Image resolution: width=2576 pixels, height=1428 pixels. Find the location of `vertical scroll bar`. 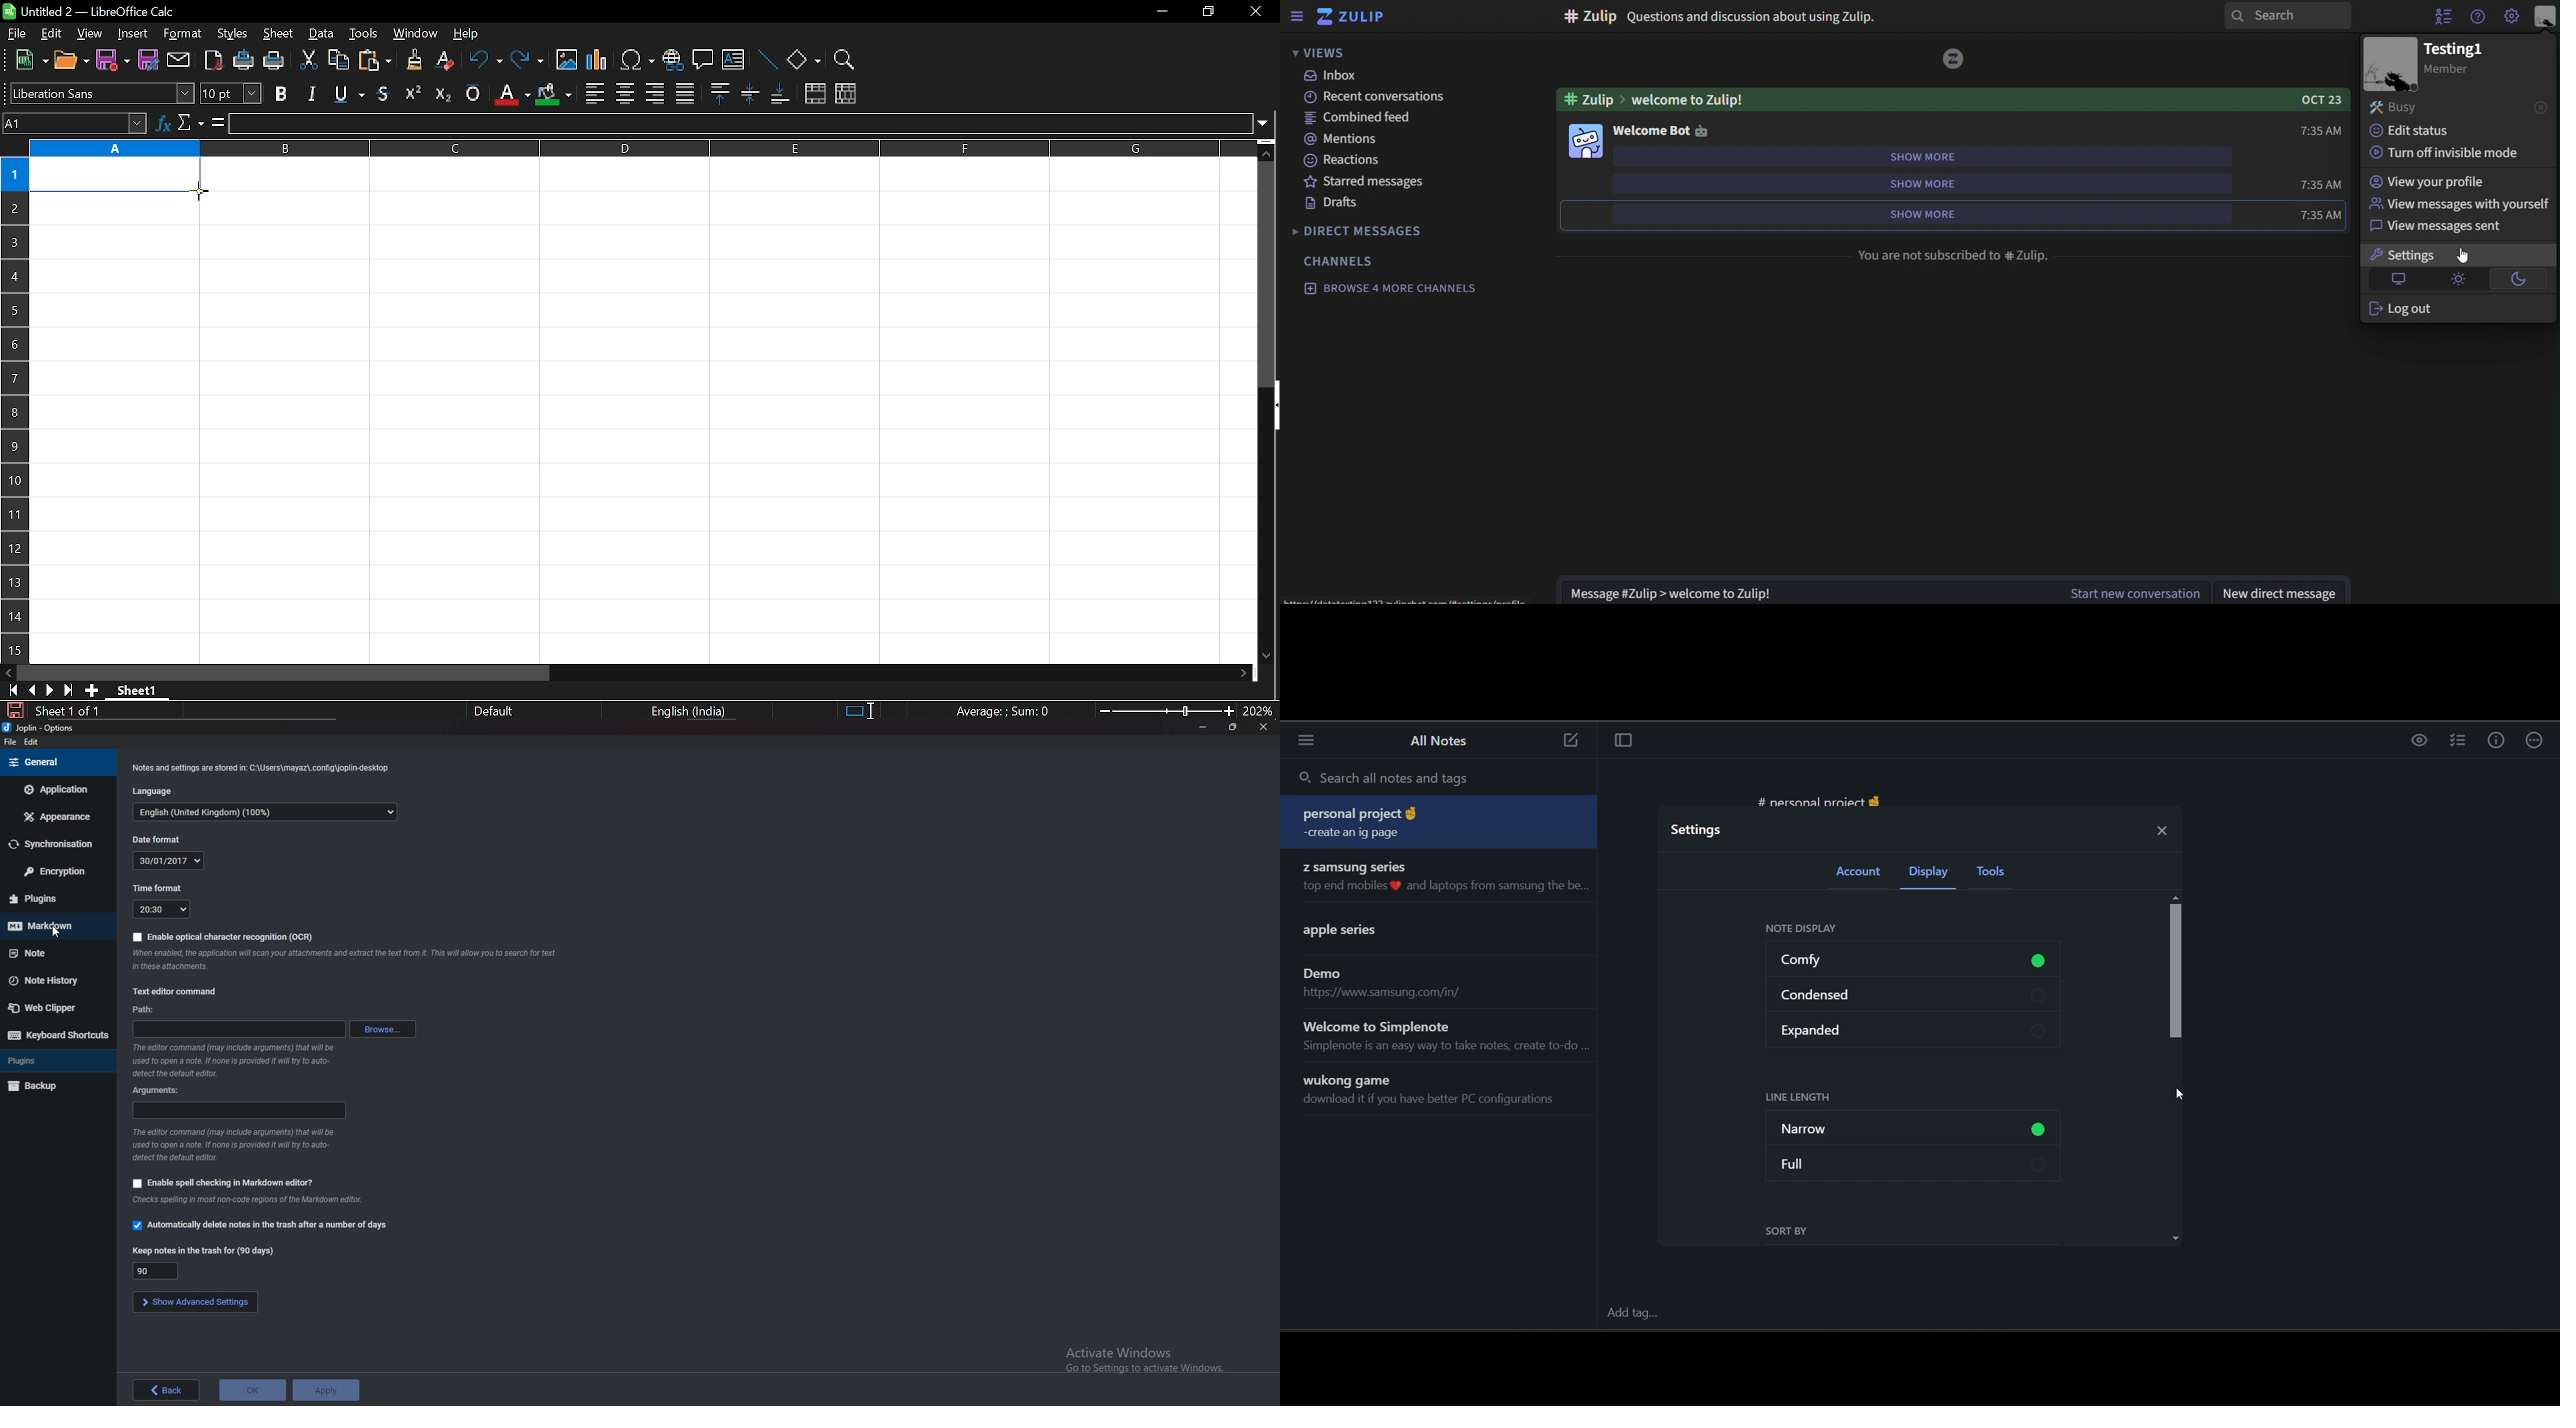

vertical scroll bar is located at coordinates (2177, 973).